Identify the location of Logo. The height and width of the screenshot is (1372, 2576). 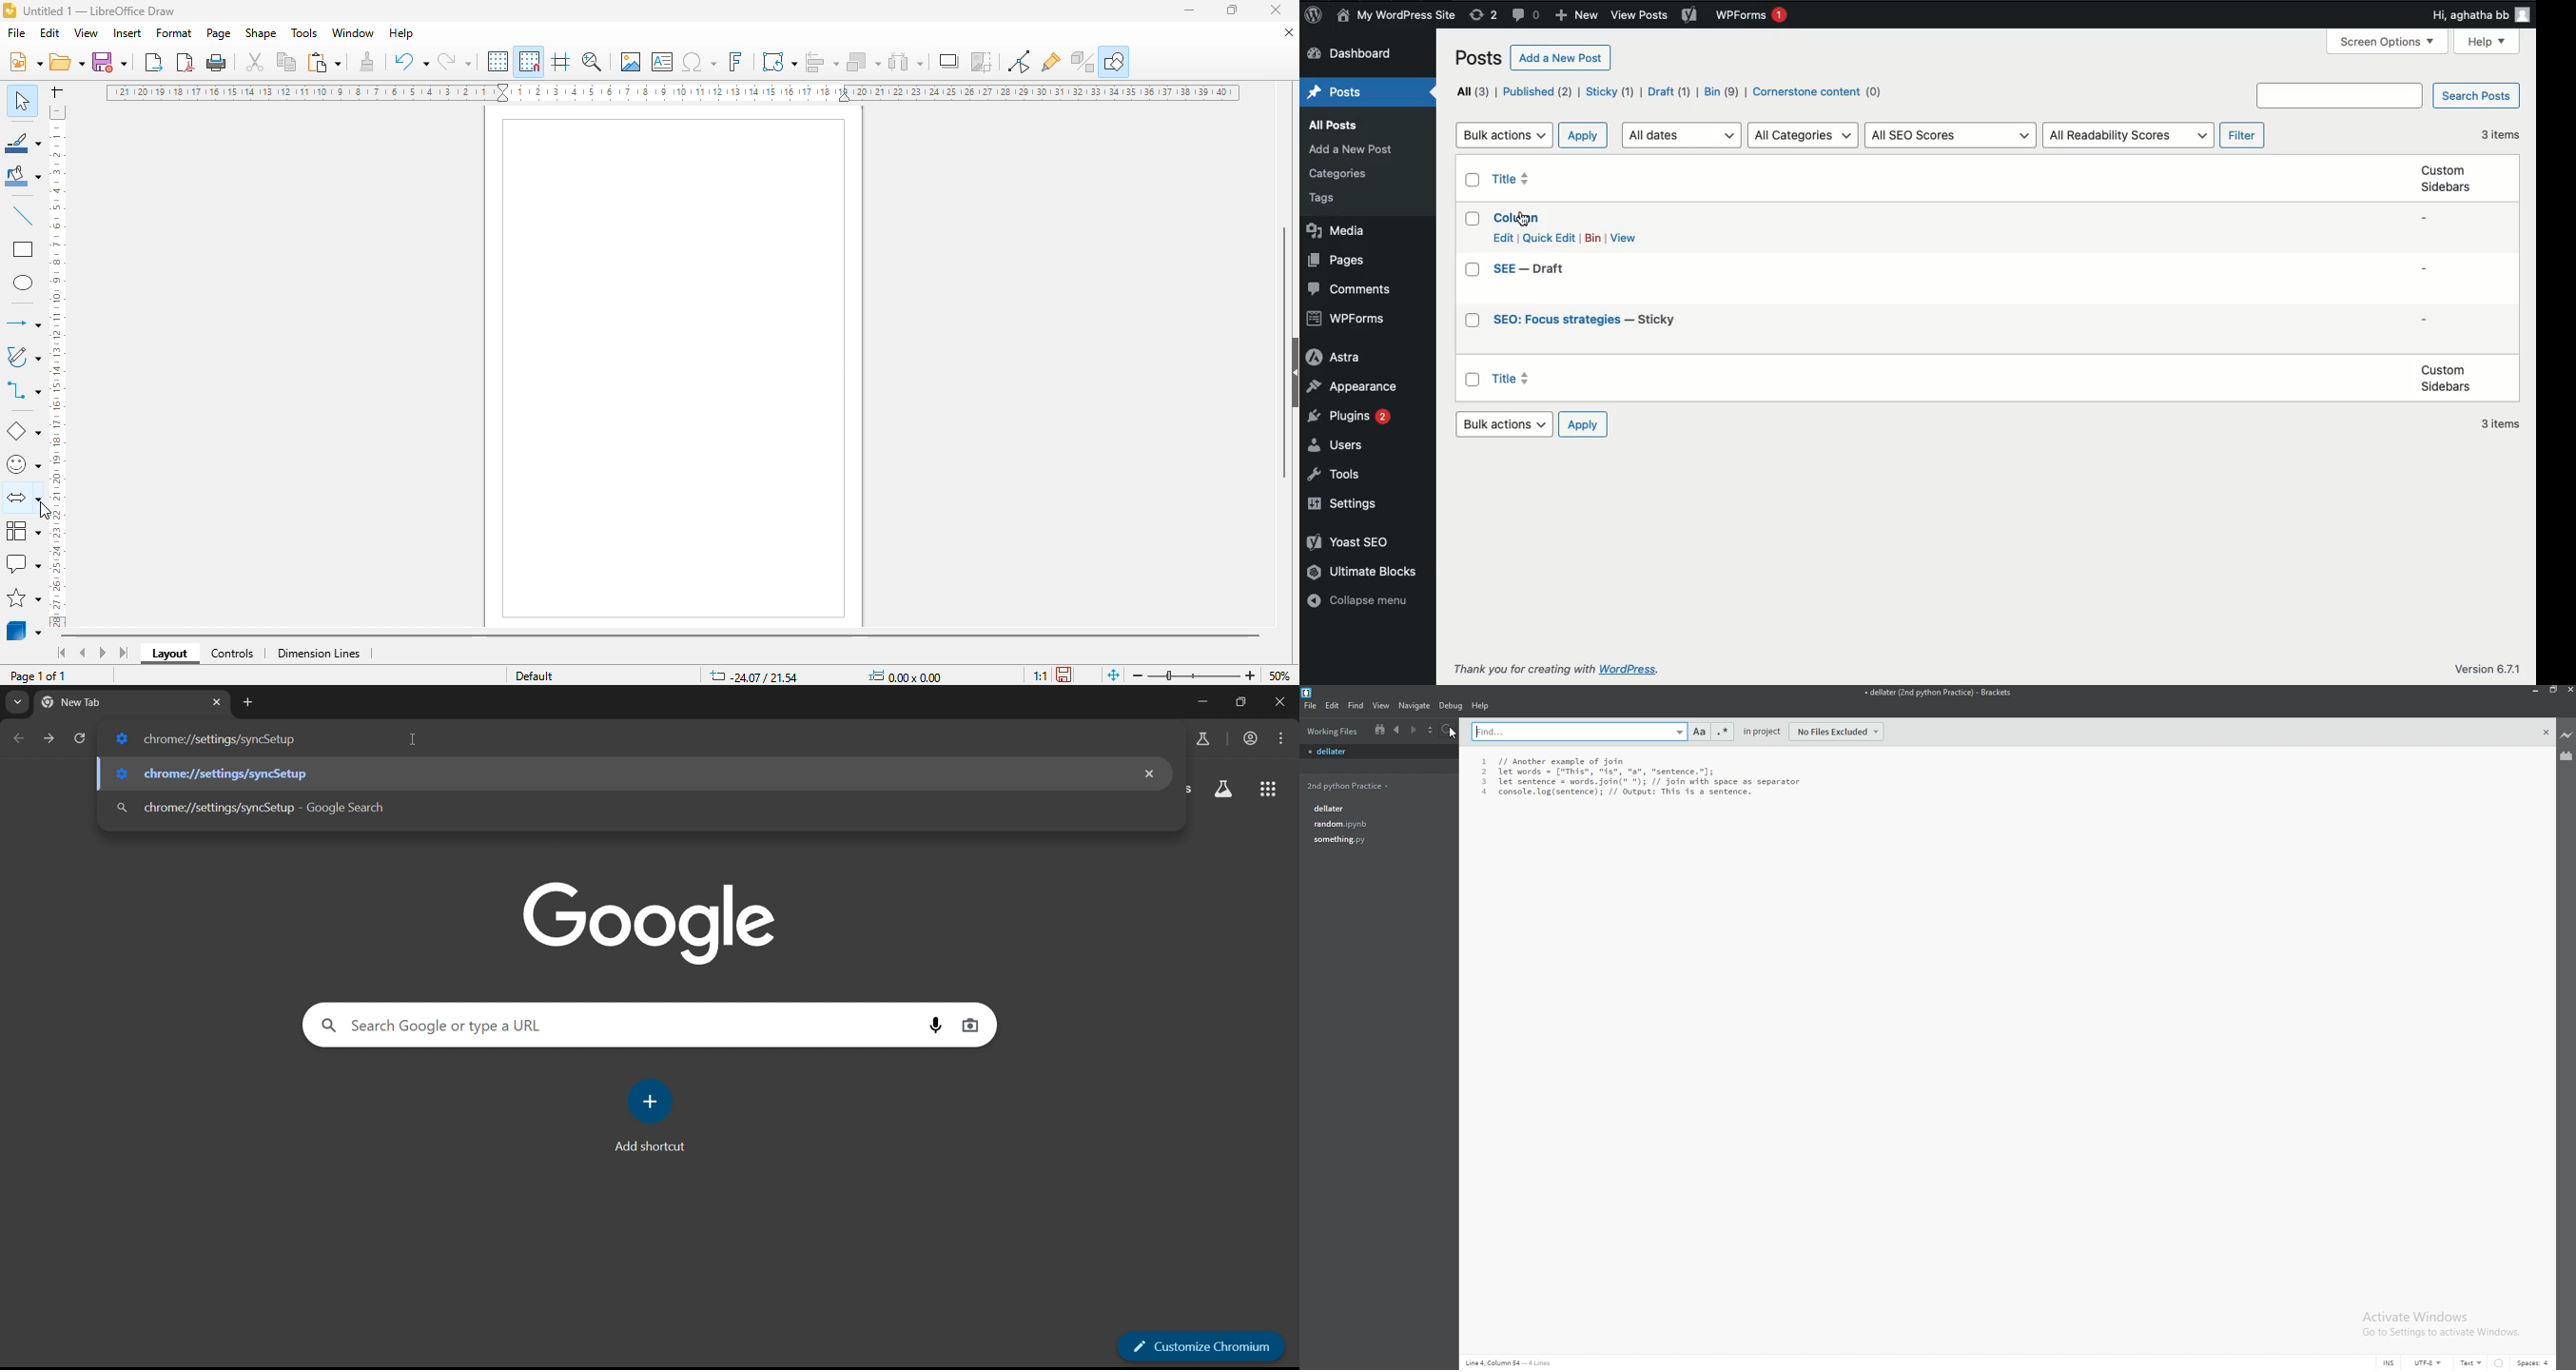
(1313, 15).